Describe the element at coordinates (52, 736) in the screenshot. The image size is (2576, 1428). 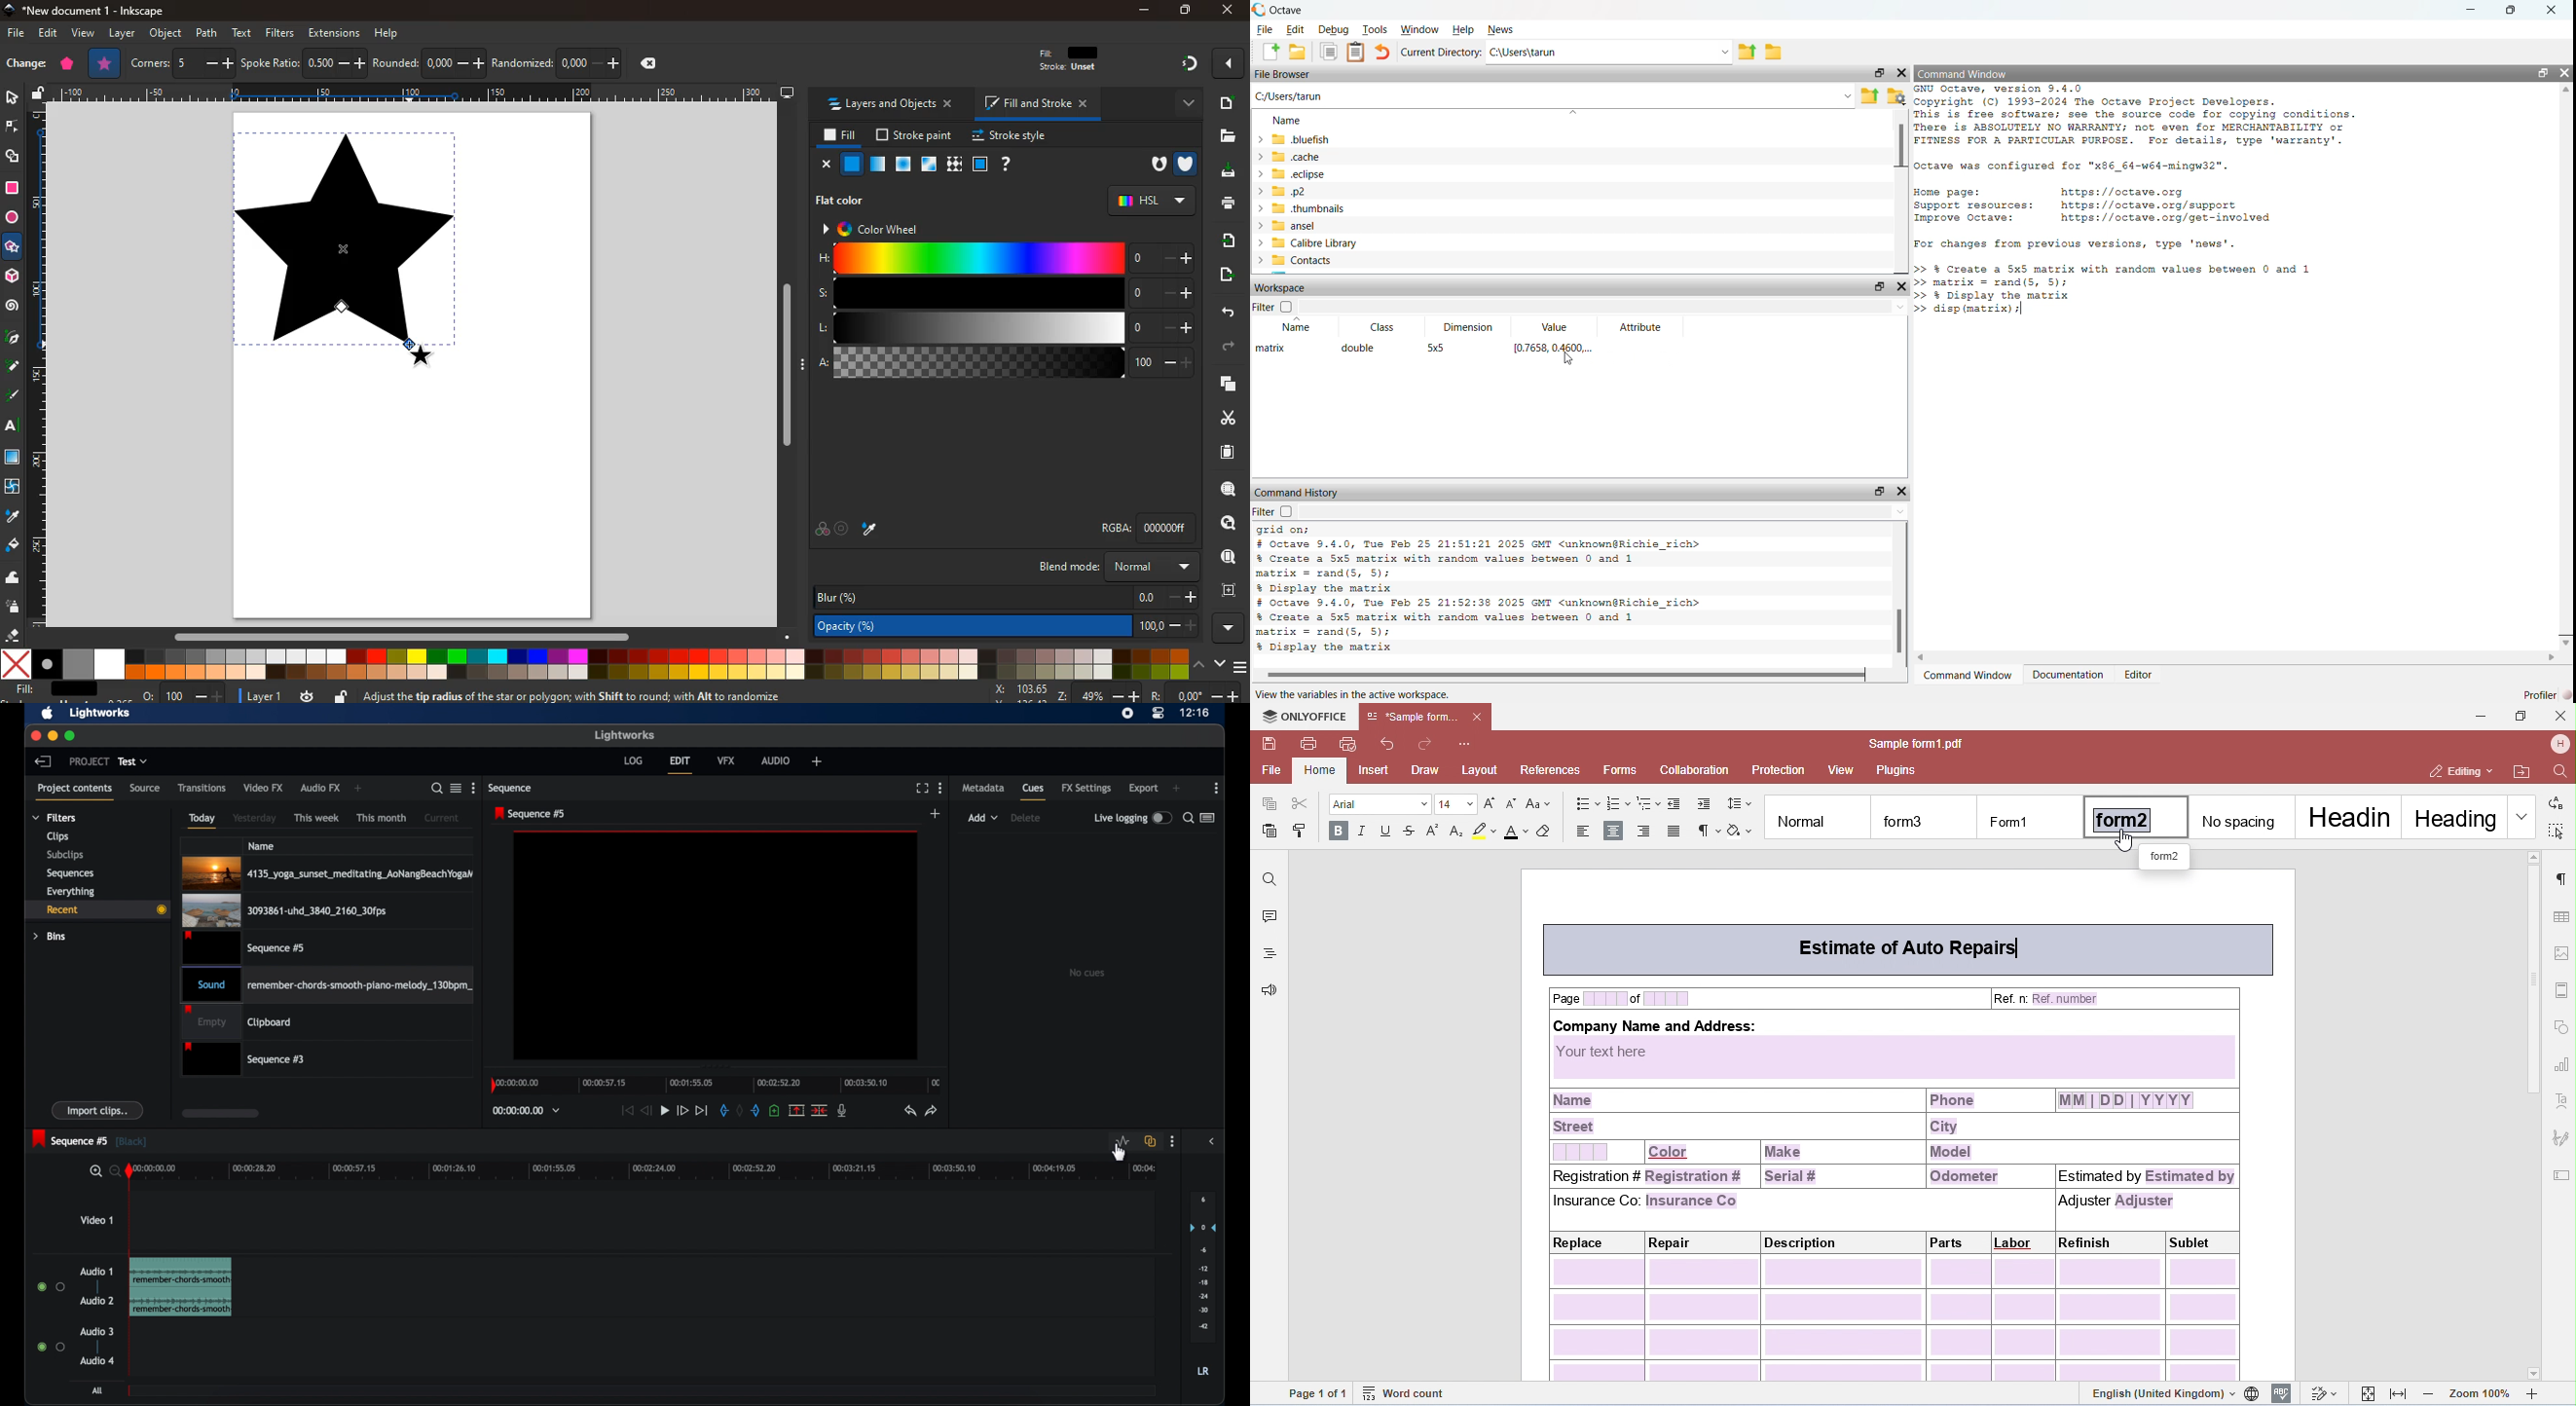
I see `minimize` at that location.